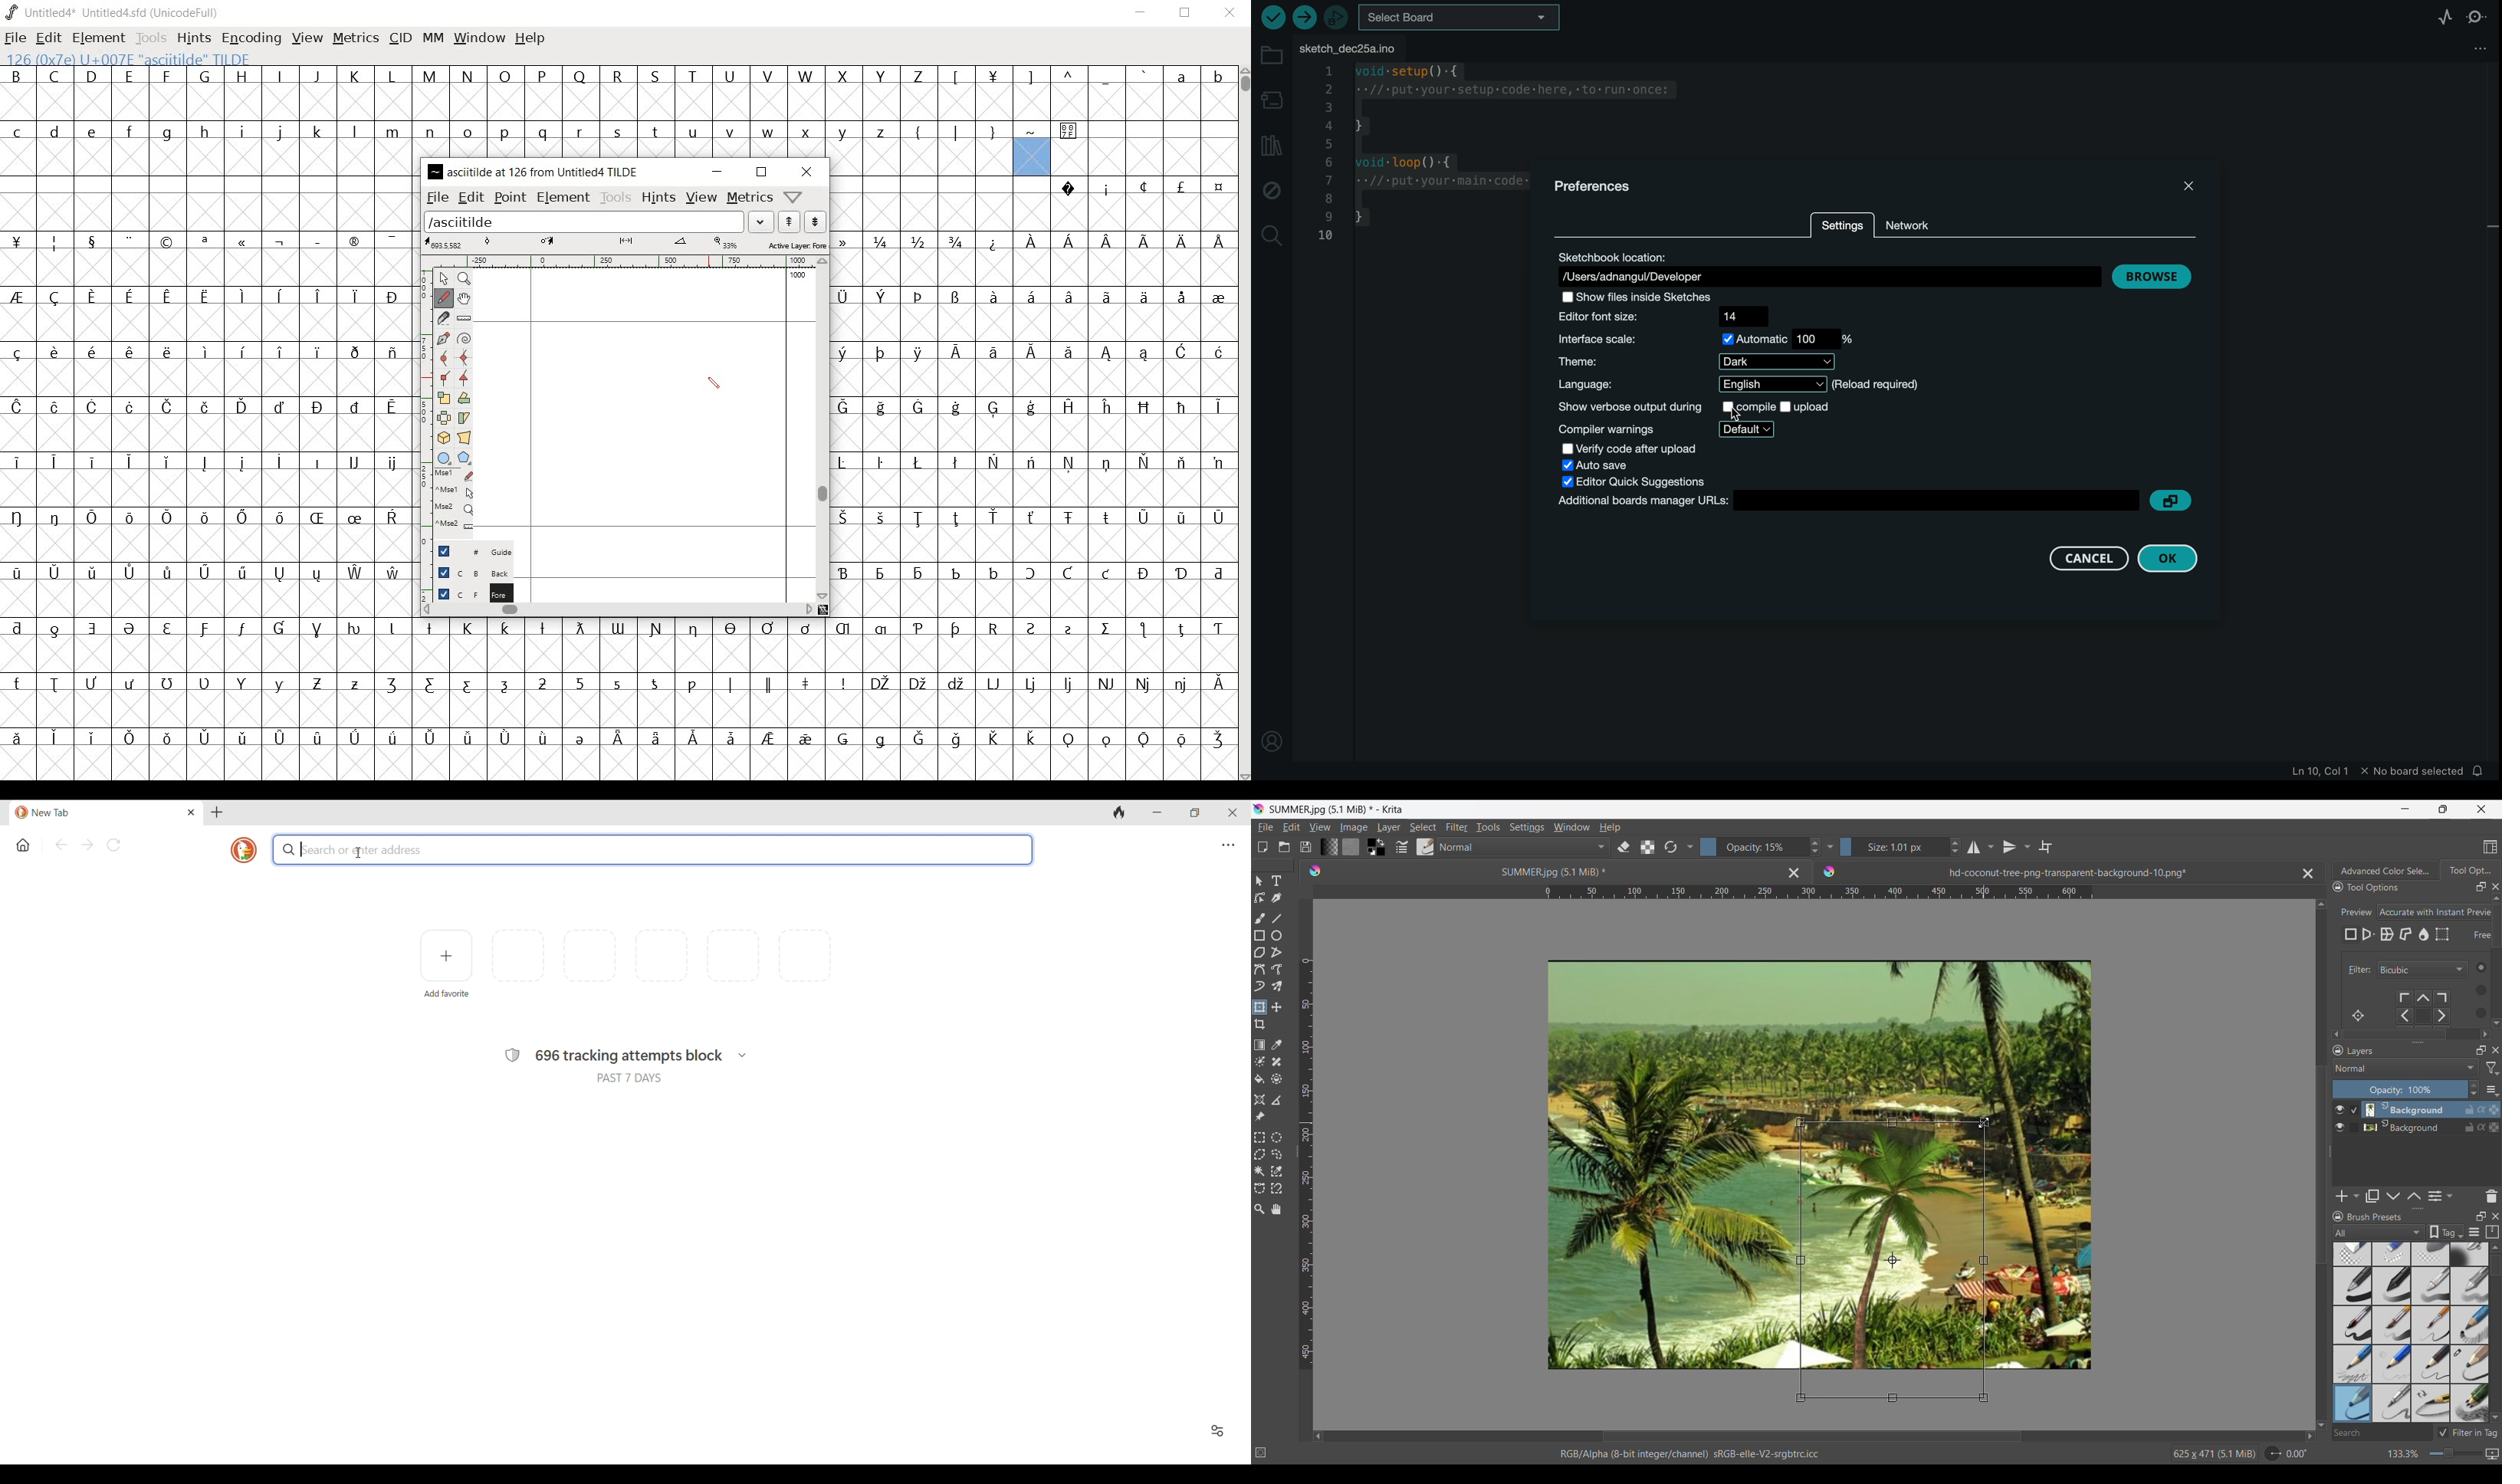 This screenshot has height=1484, width=2520. Describe the element at coordinates (442, 337) in the screenshot. I see `add a point, then drag out its control points` at that location.